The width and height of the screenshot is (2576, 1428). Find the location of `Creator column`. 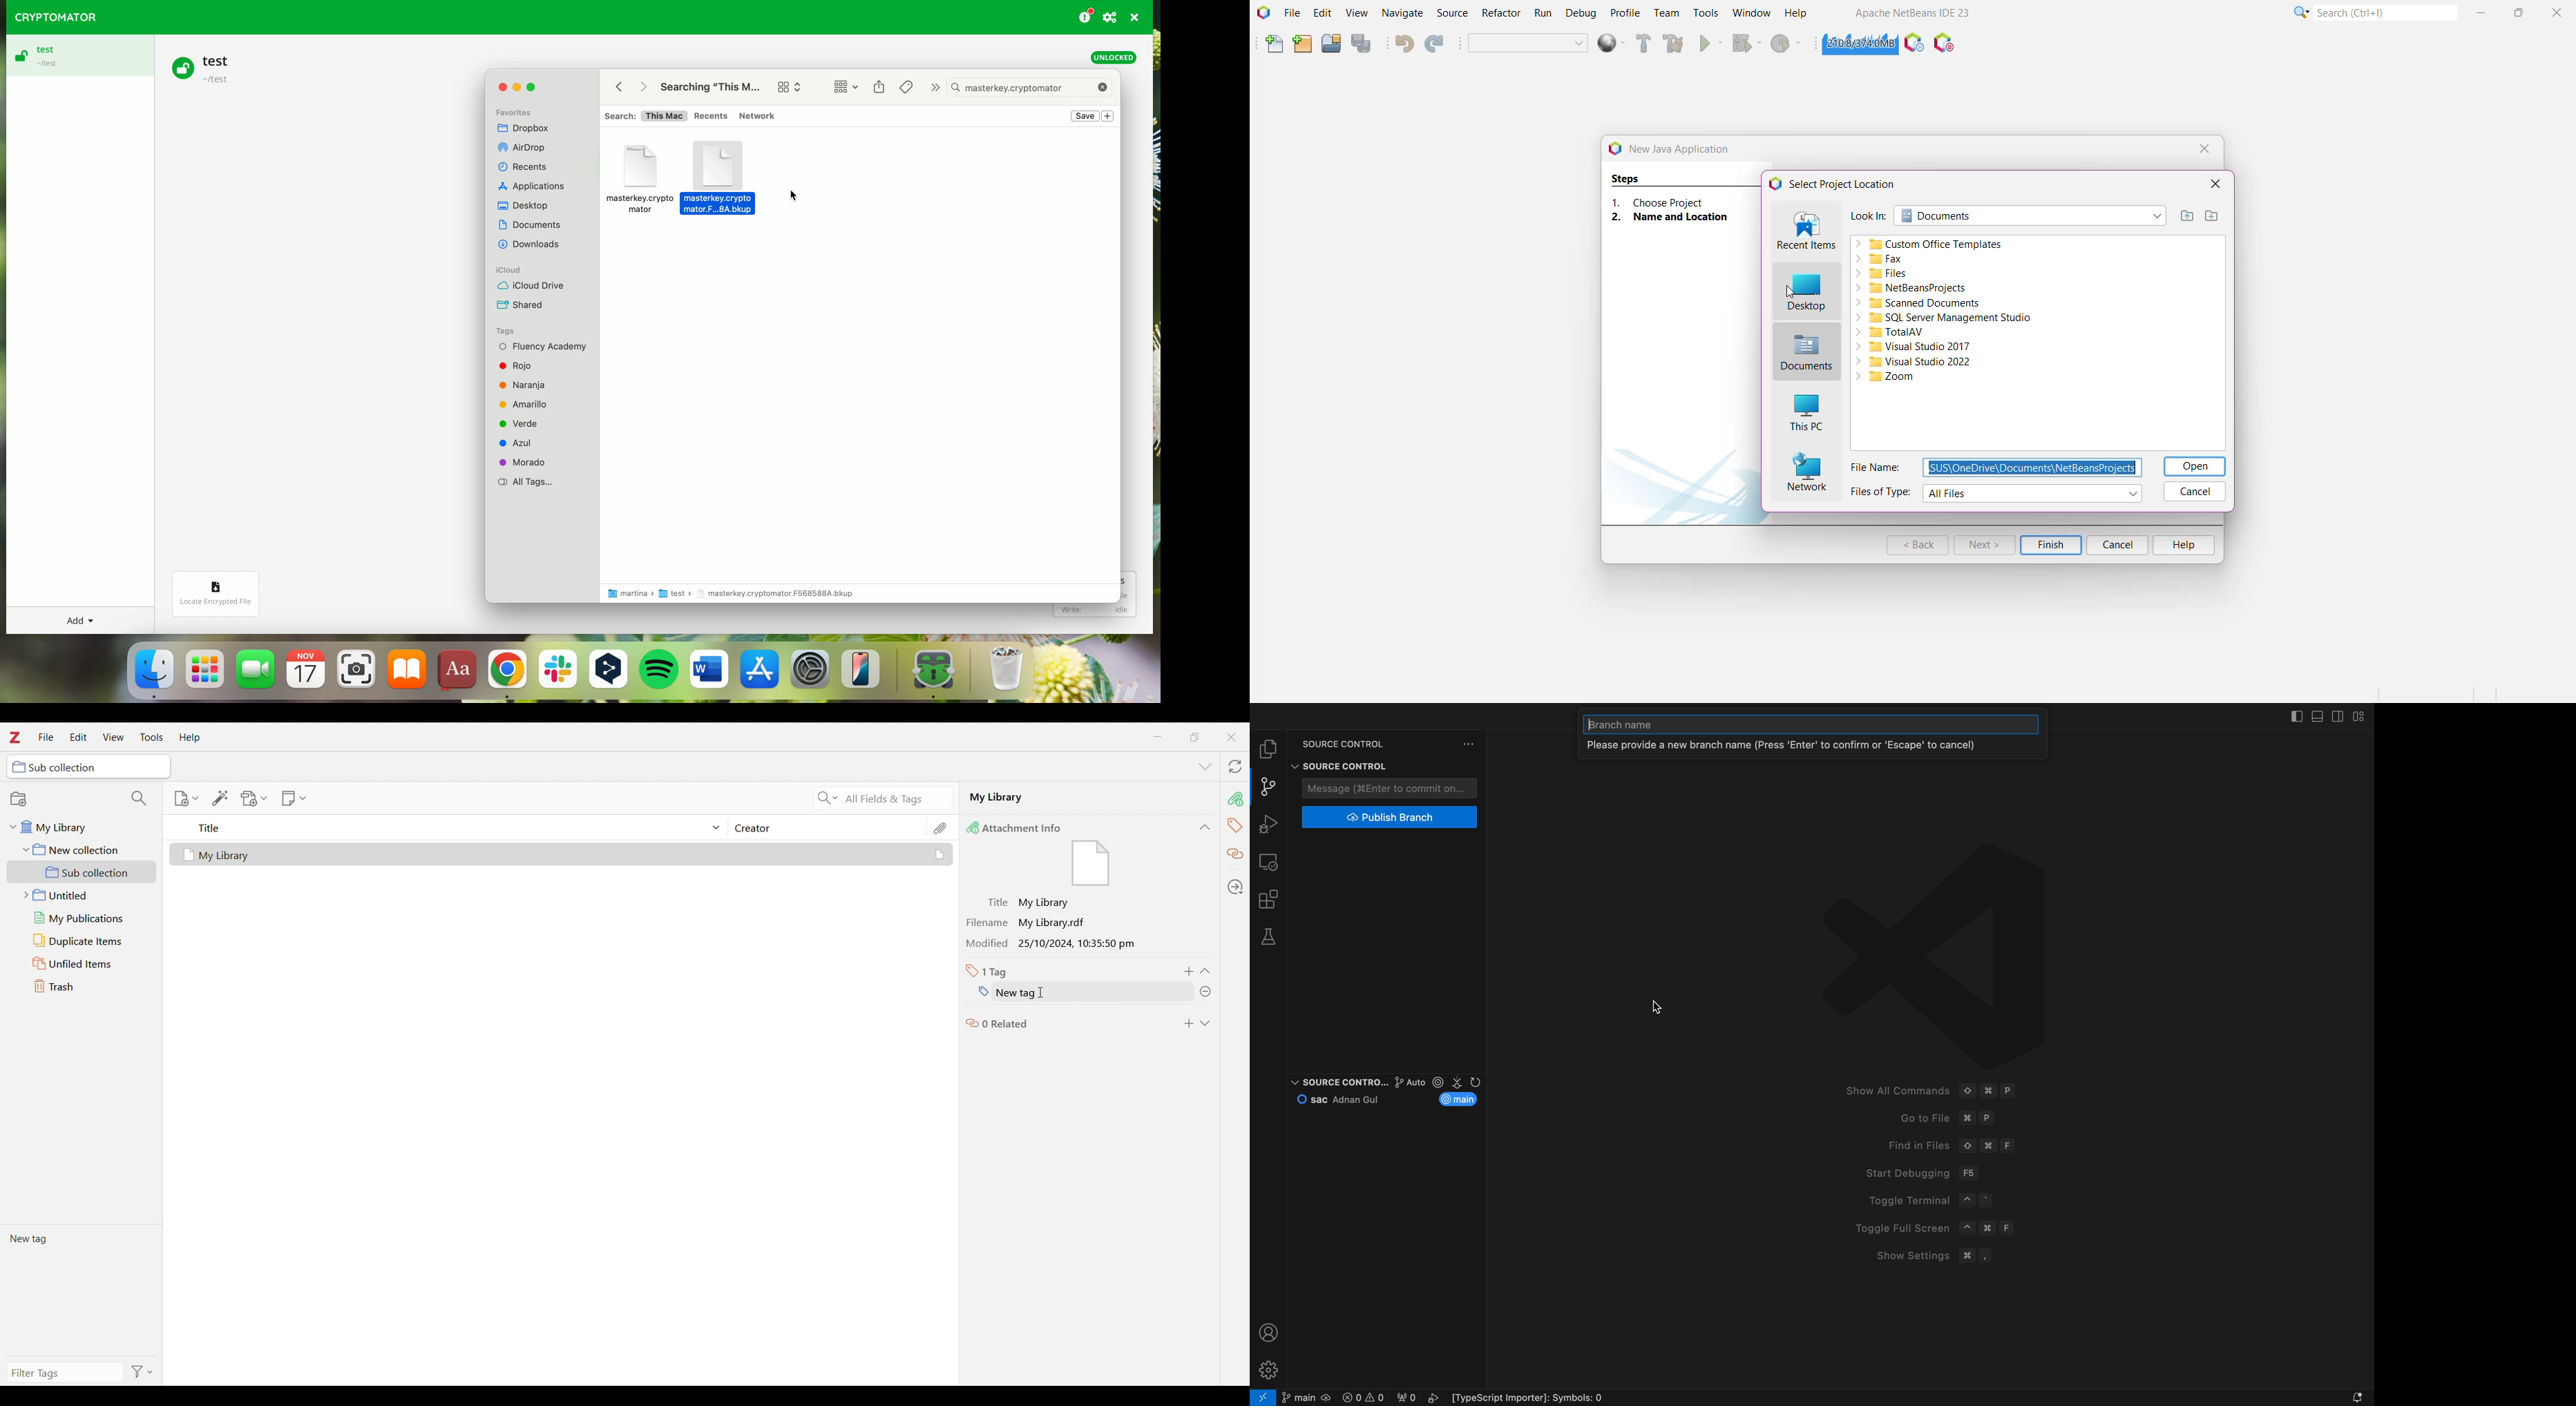

Creator column is located at coordinates (827, 827).